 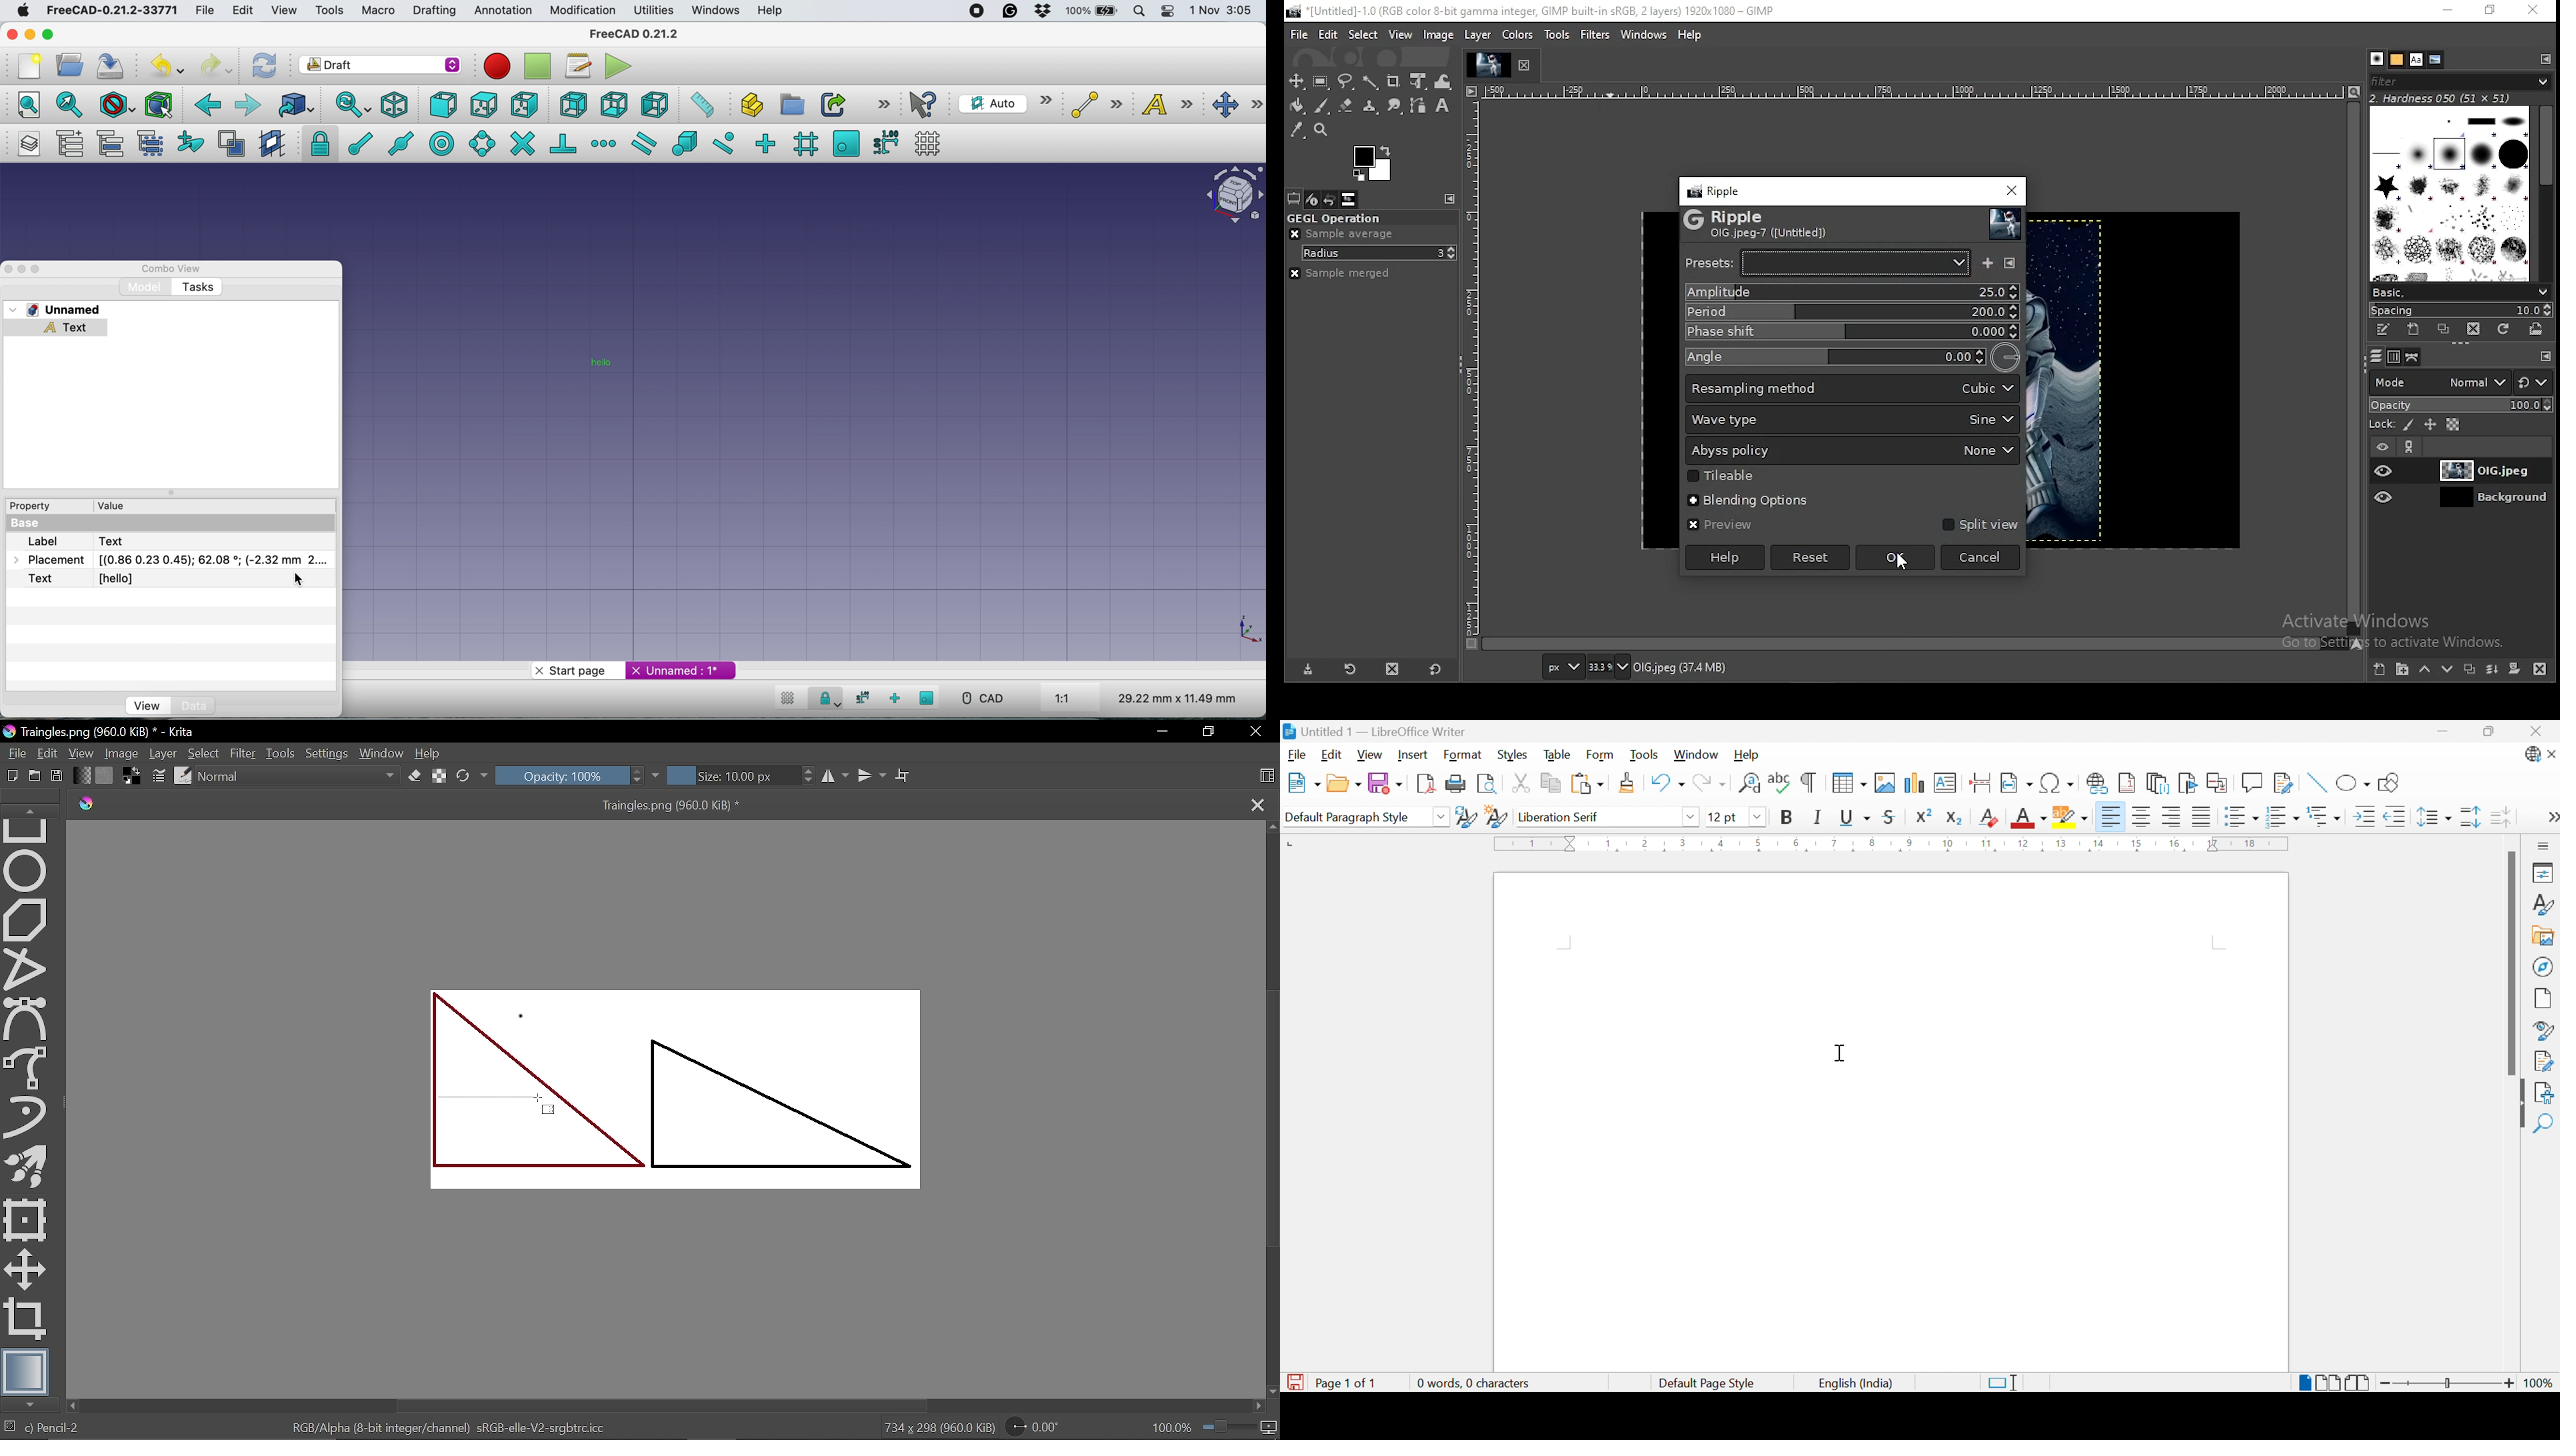 What do you see at coordinates (217, 65) in the screenshot?
I see `redo` at bounding box center [217, 65].